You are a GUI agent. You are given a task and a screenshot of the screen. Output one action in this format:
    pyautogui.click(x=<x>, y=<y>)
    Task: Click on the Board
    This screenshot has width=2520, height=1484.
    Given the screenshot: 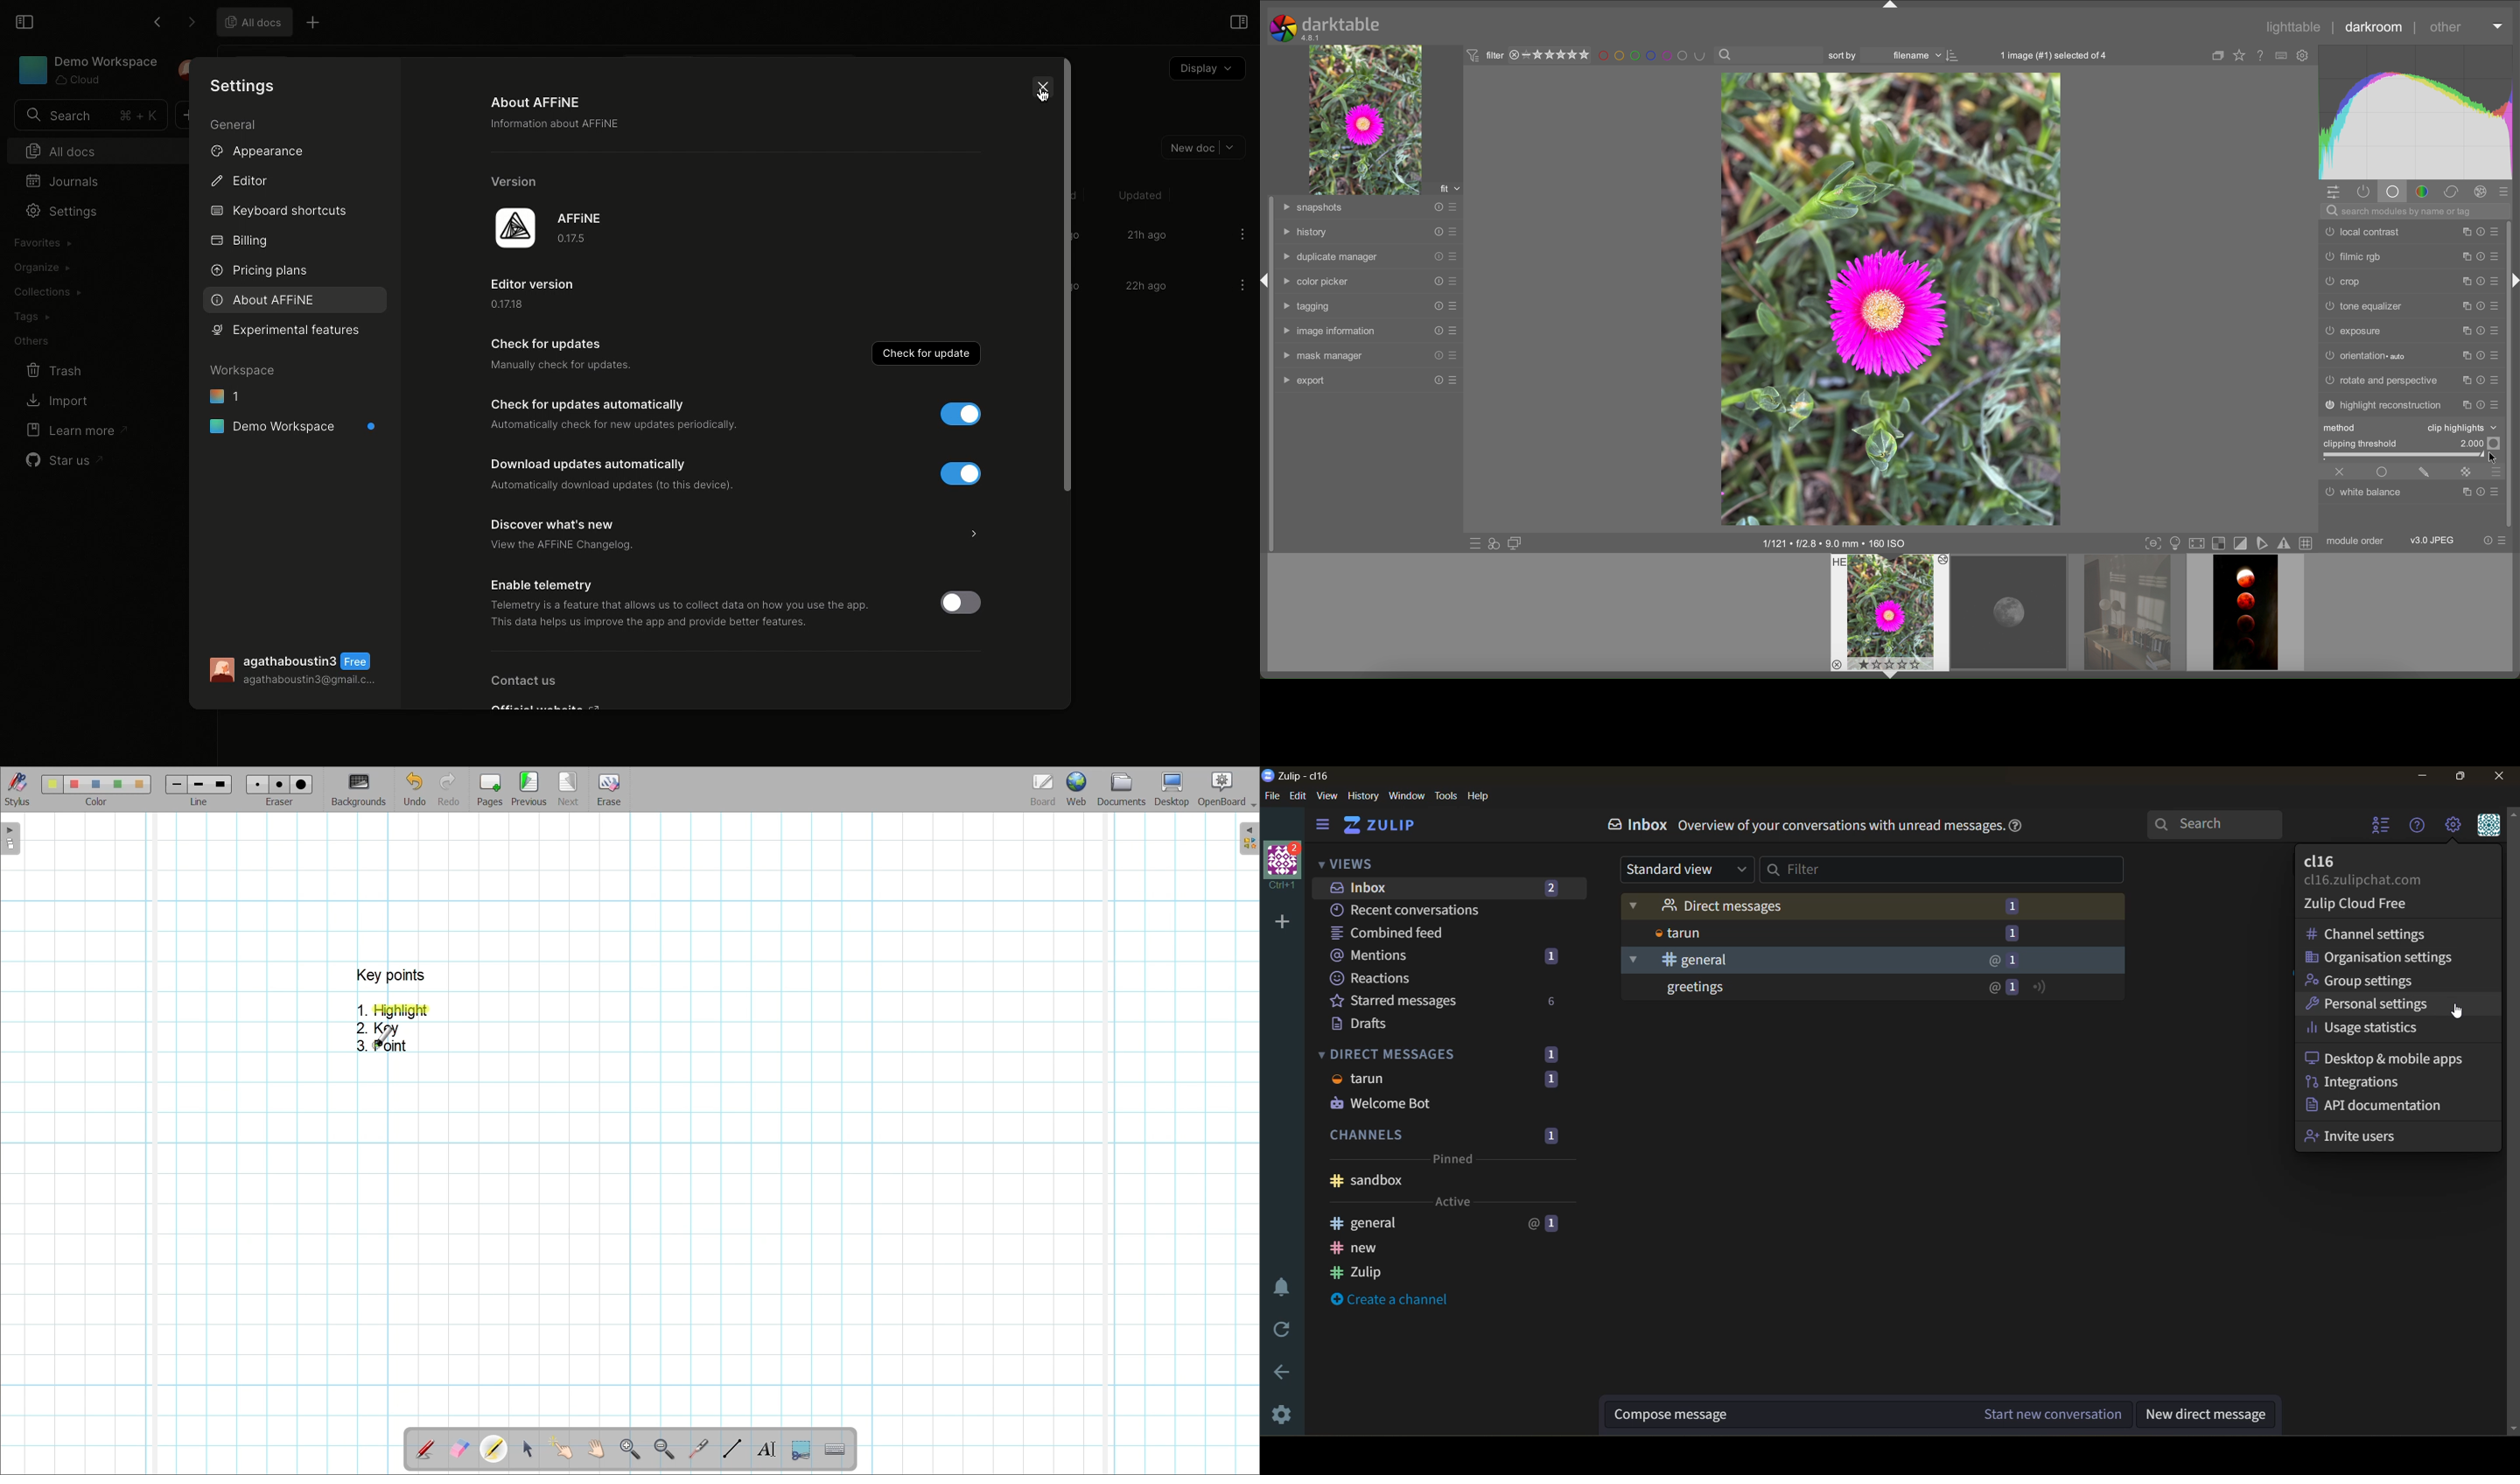 What is the action you would take?
    pyautogui.click(x=1043, y=790)
    